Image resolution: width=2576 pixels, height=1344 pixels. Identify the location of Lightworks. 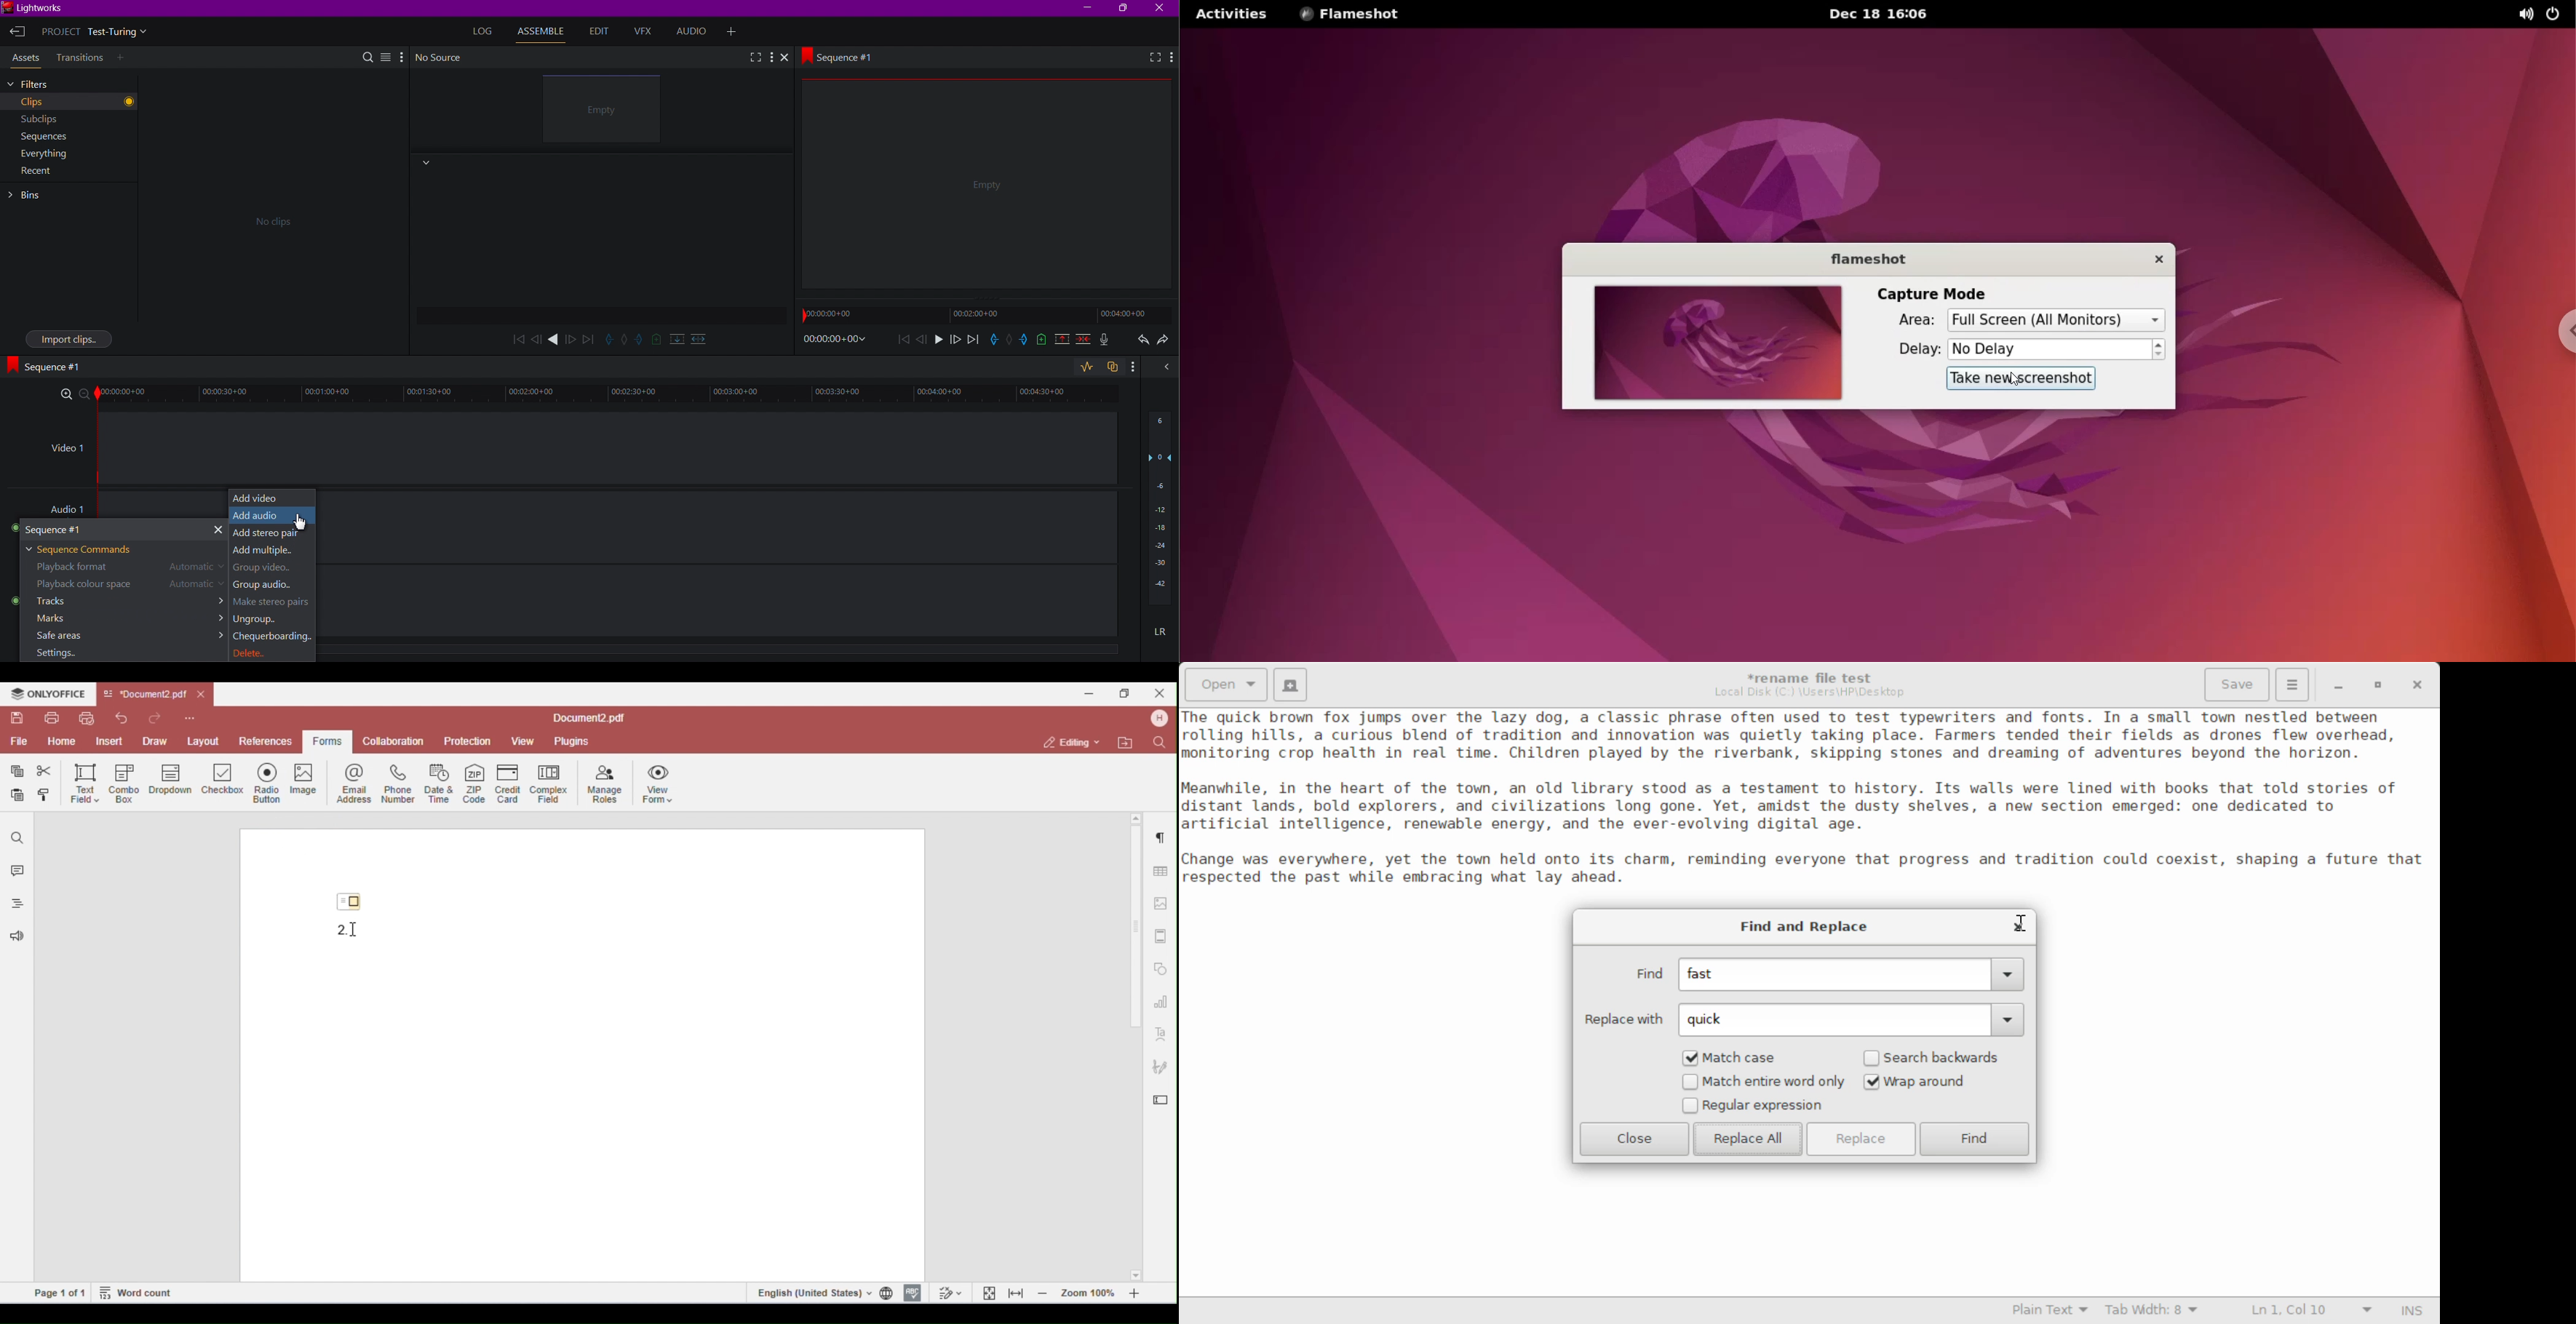
(37, 9).